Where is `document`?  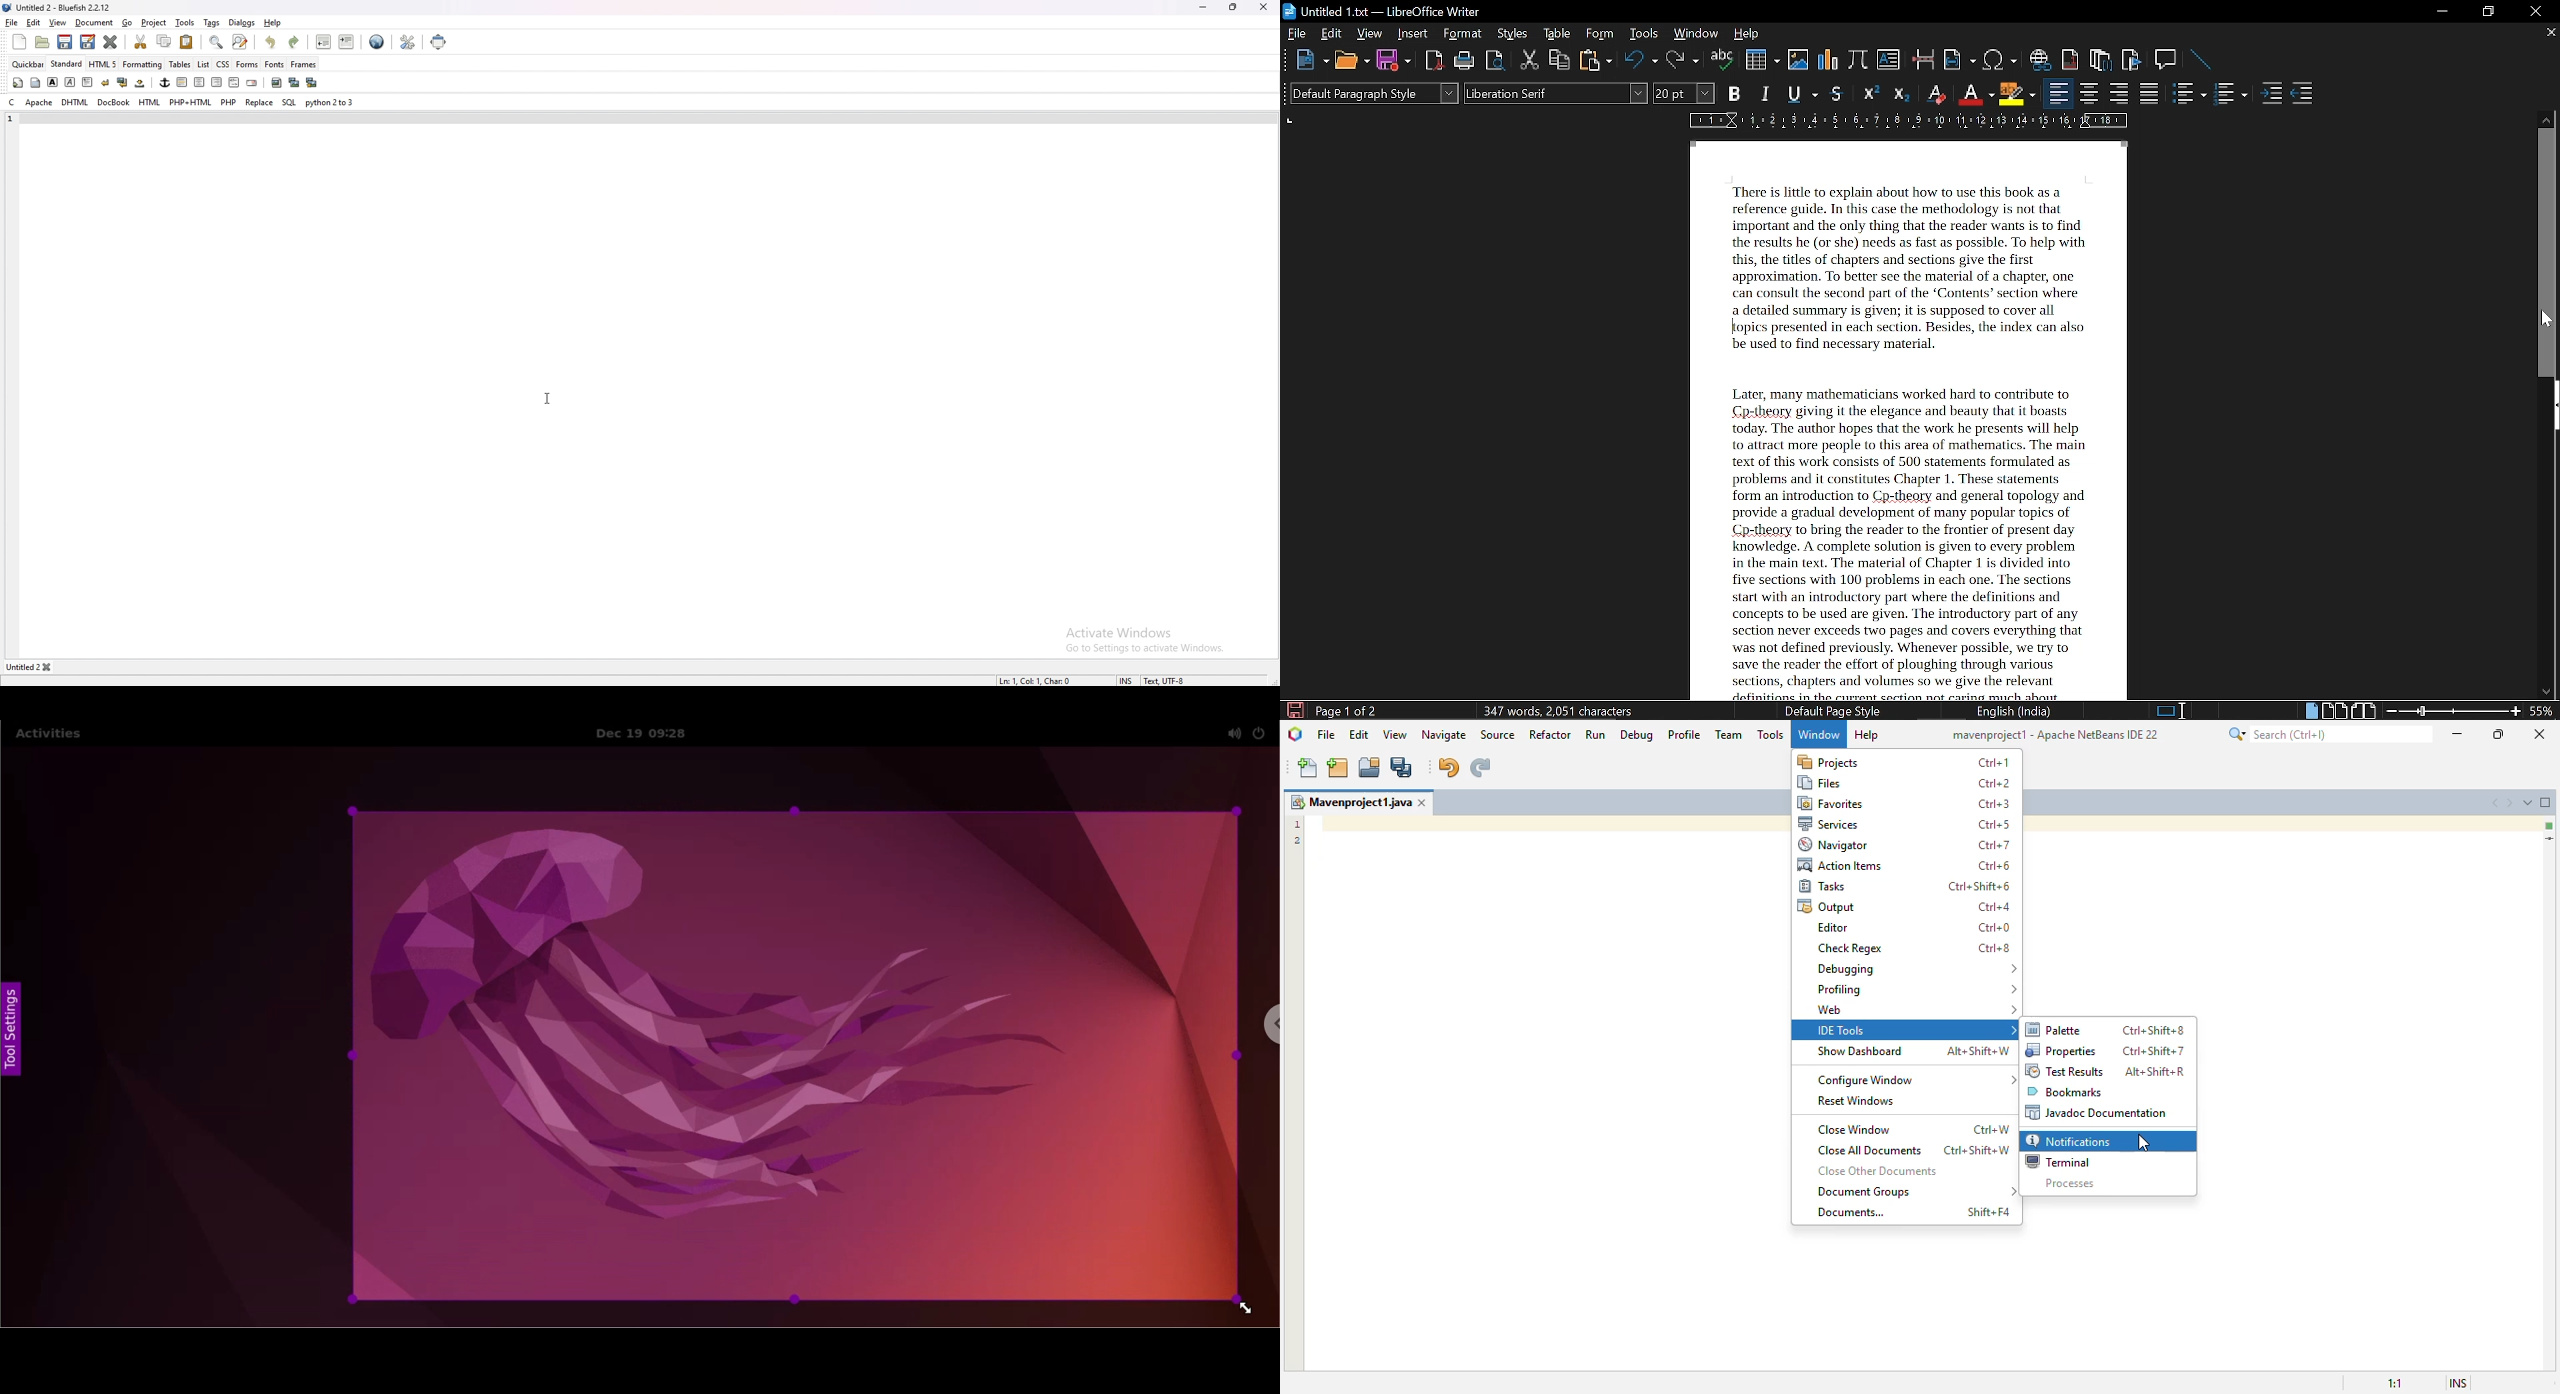
document is located at coordinates (95, 23).